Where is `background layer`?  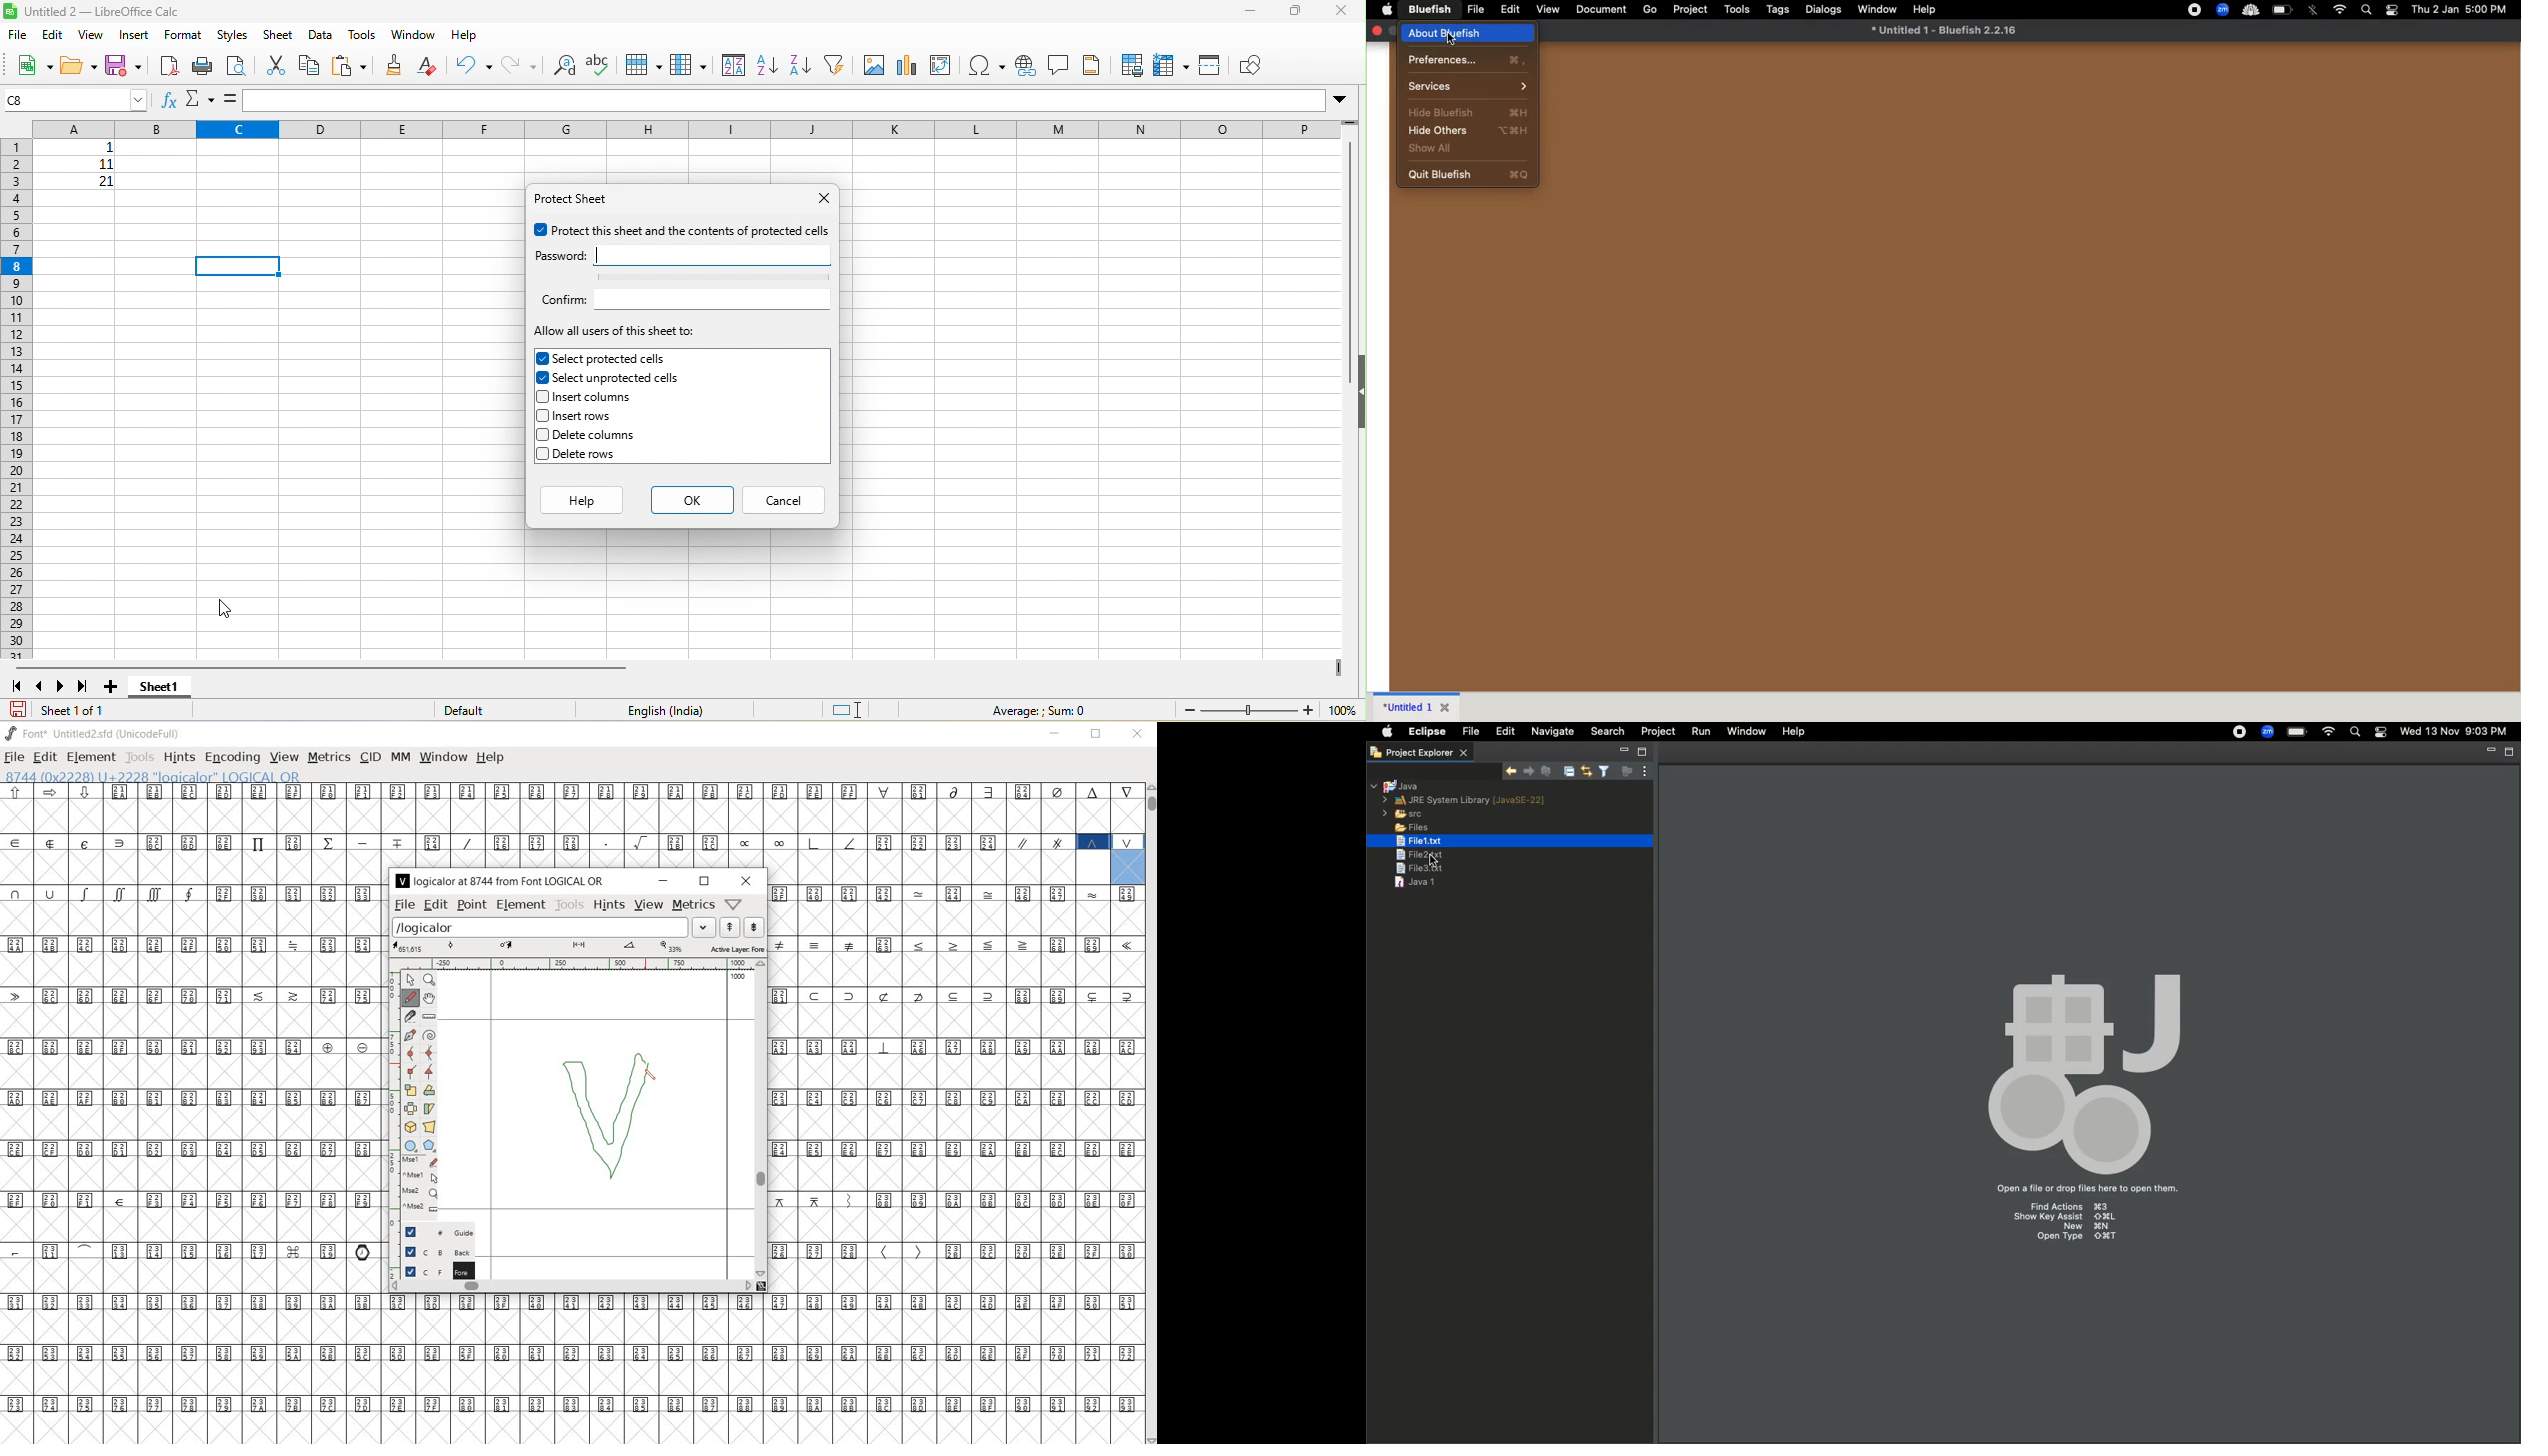 background layer is located at coordinates (431, 1250).